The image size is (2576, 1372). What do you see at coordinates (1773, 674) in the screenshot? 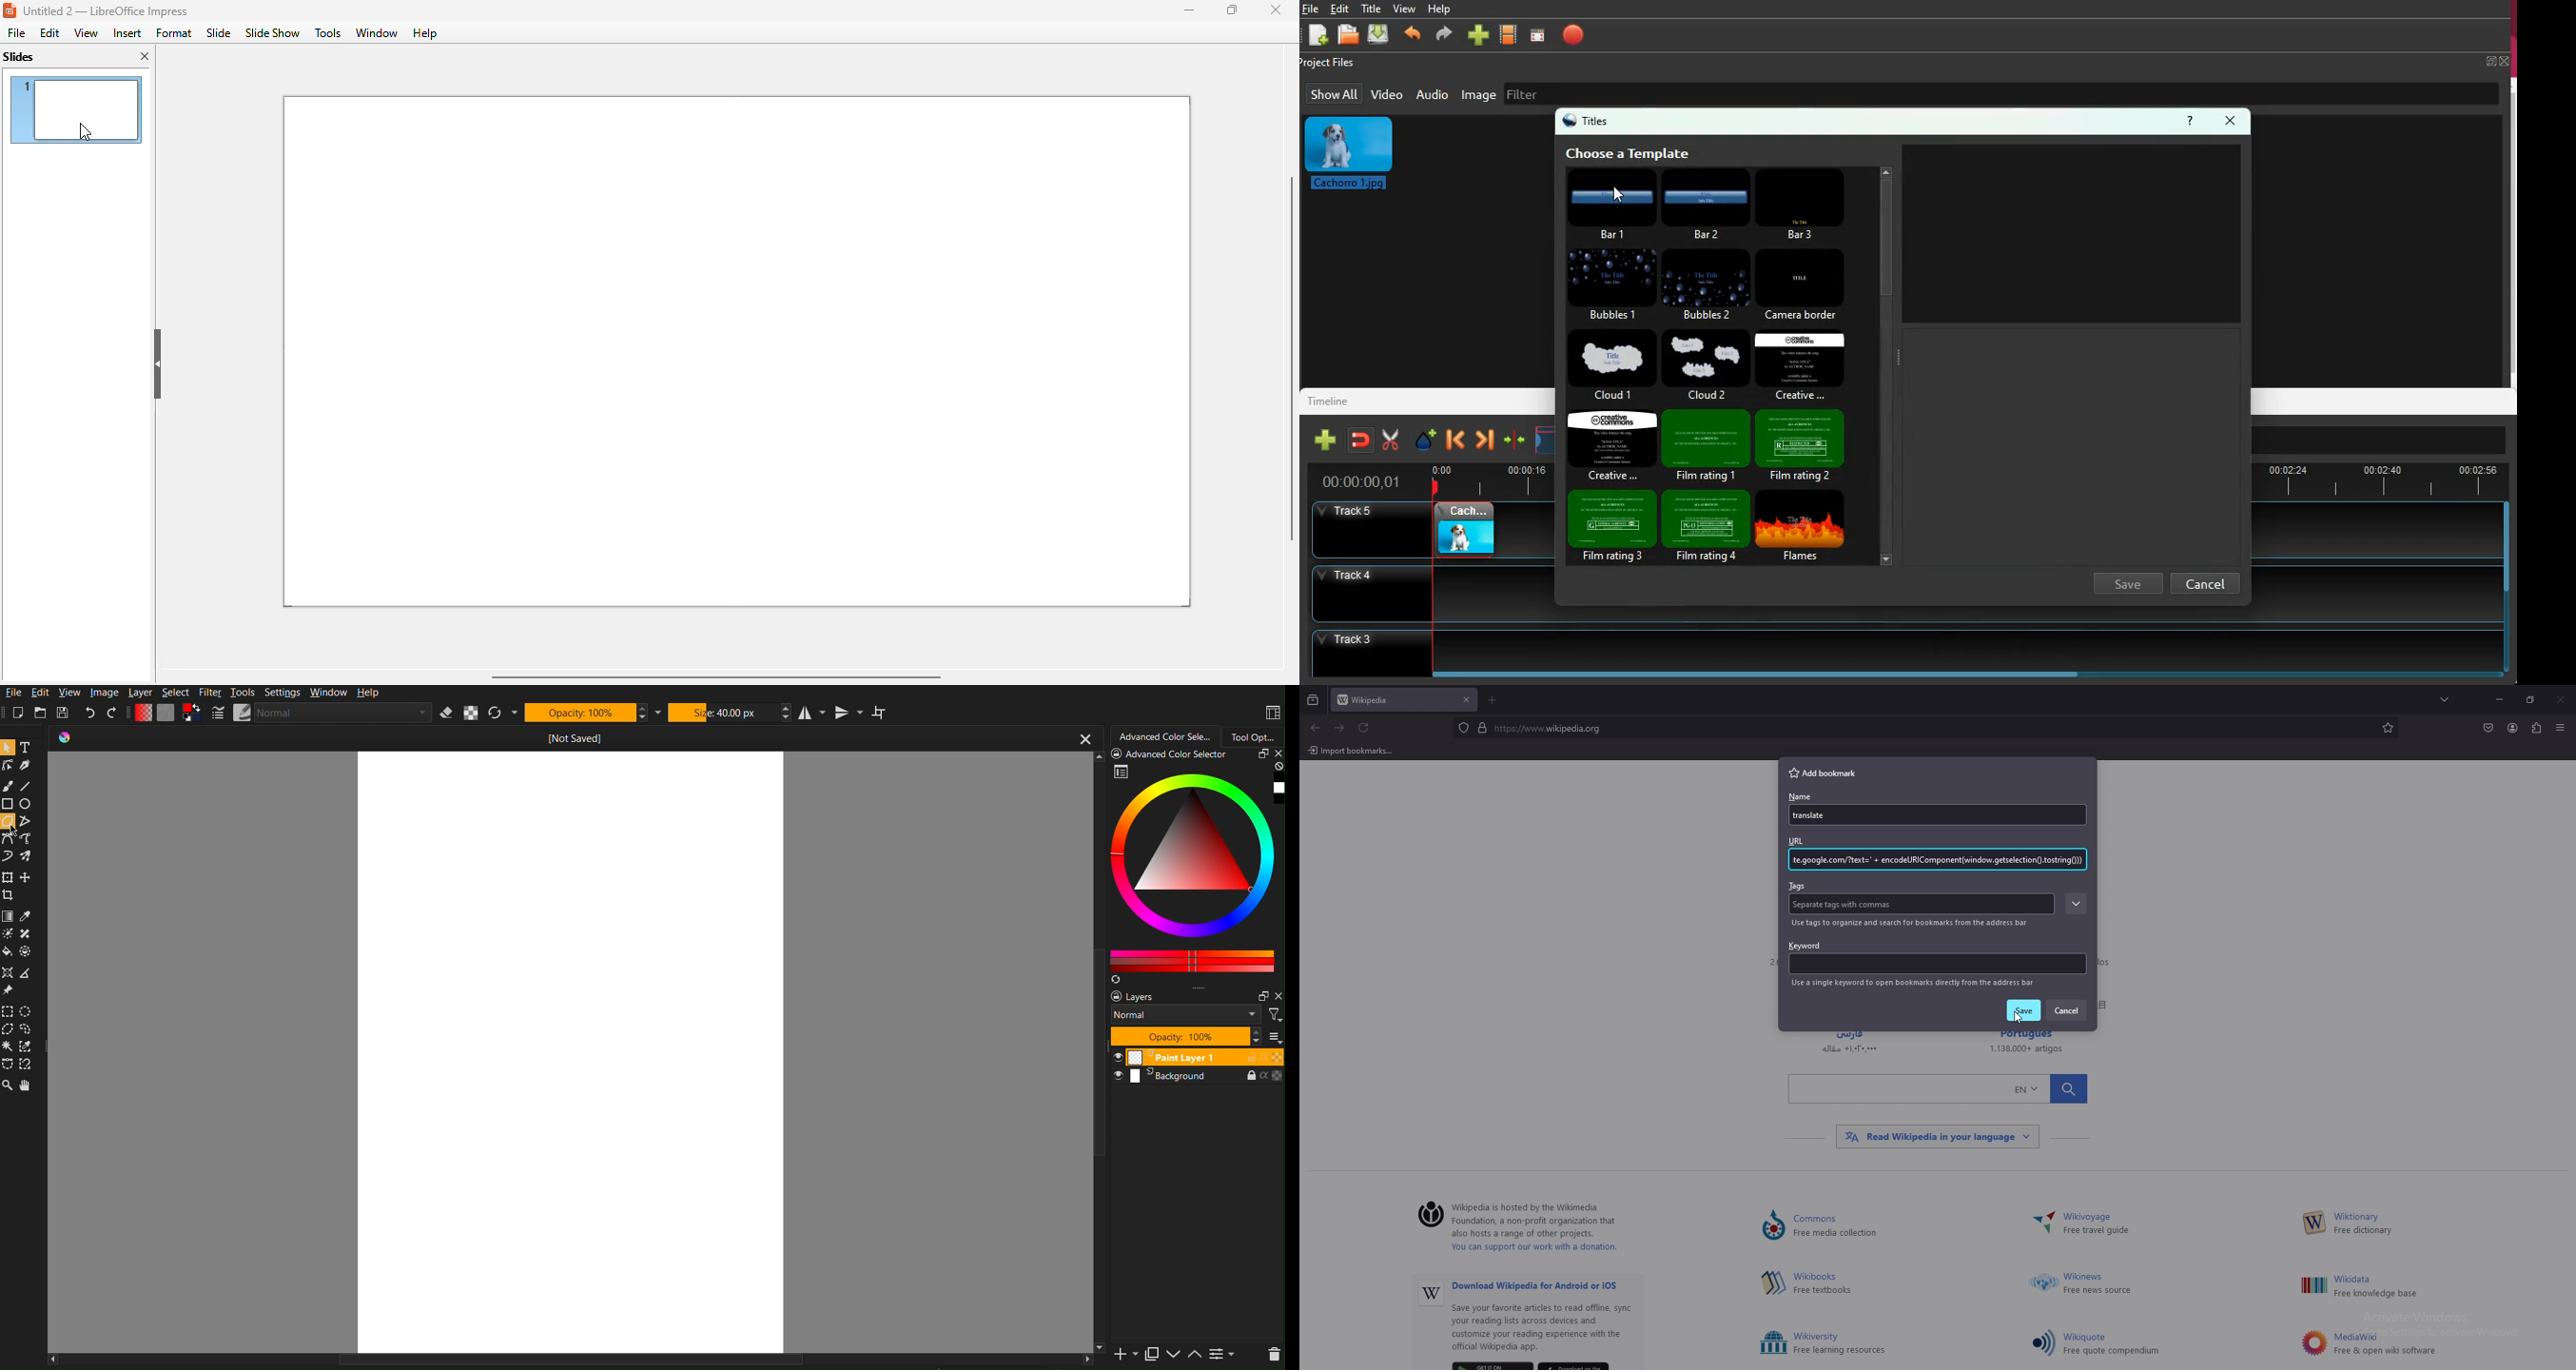
I see `Horizontal scroll bar` at bounding box center [1773, 674].